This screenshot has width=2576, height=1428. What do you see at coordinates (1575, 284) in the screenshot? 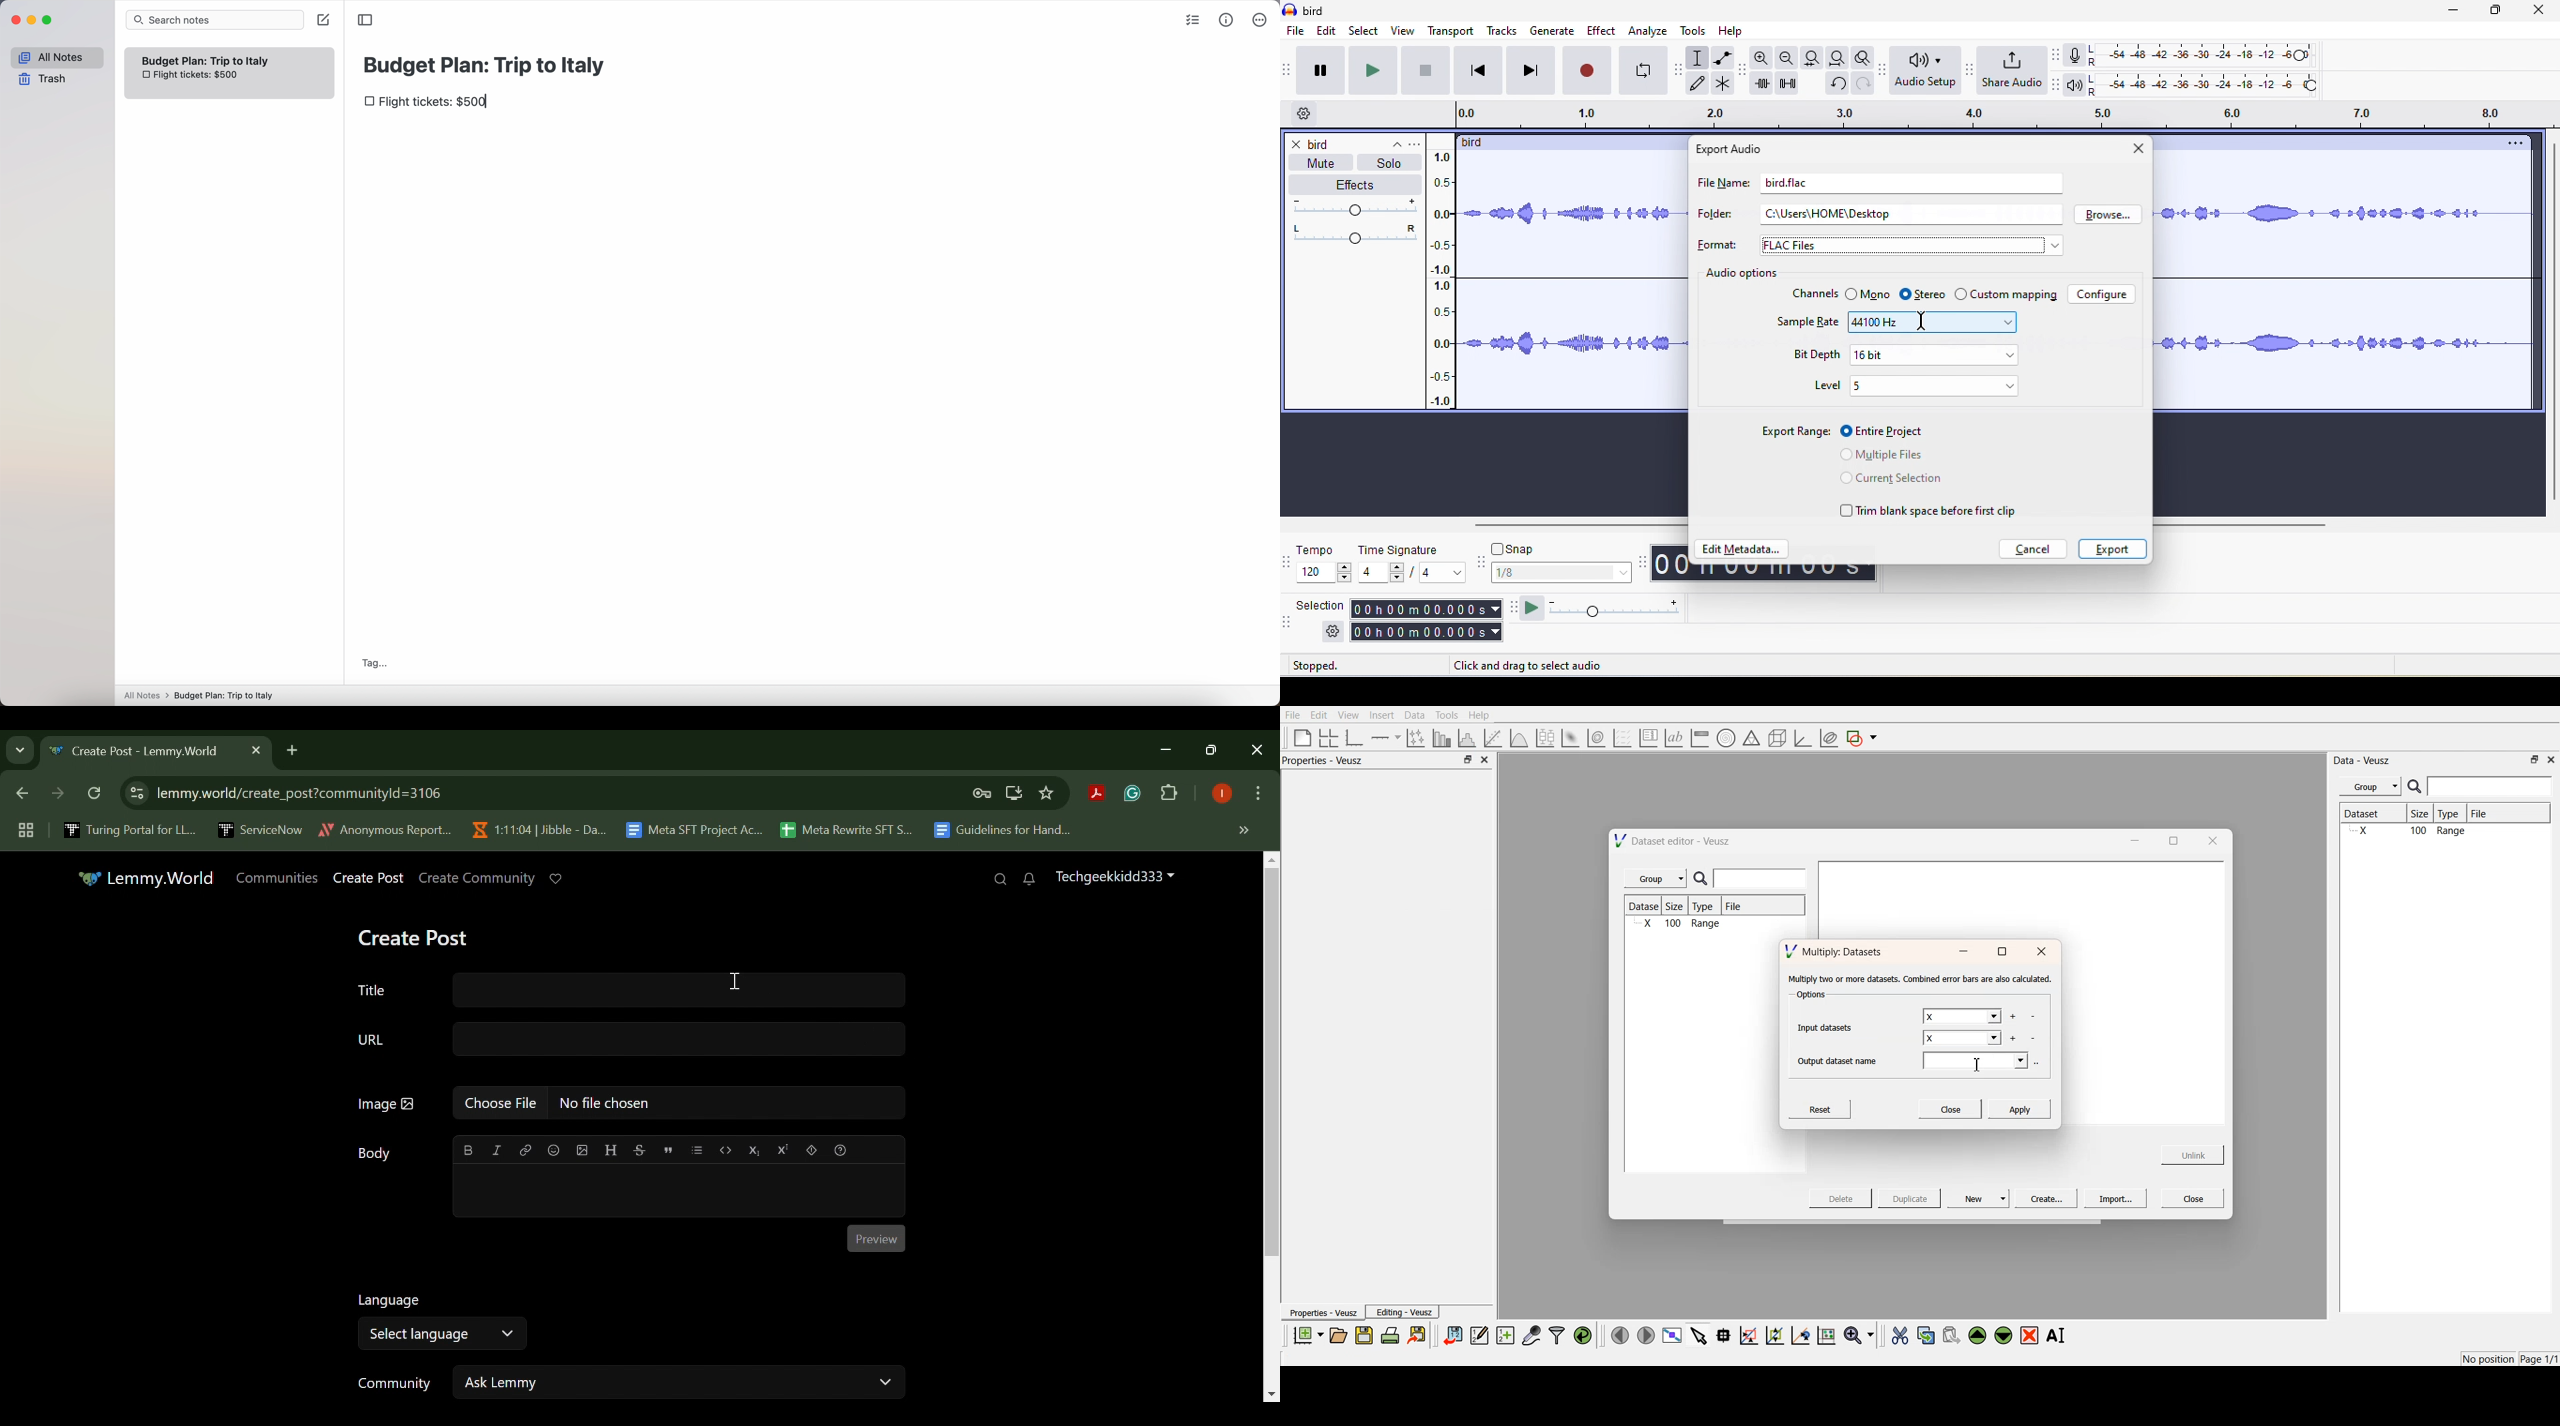
I see `record audio` at bounding box center [1575, 284].